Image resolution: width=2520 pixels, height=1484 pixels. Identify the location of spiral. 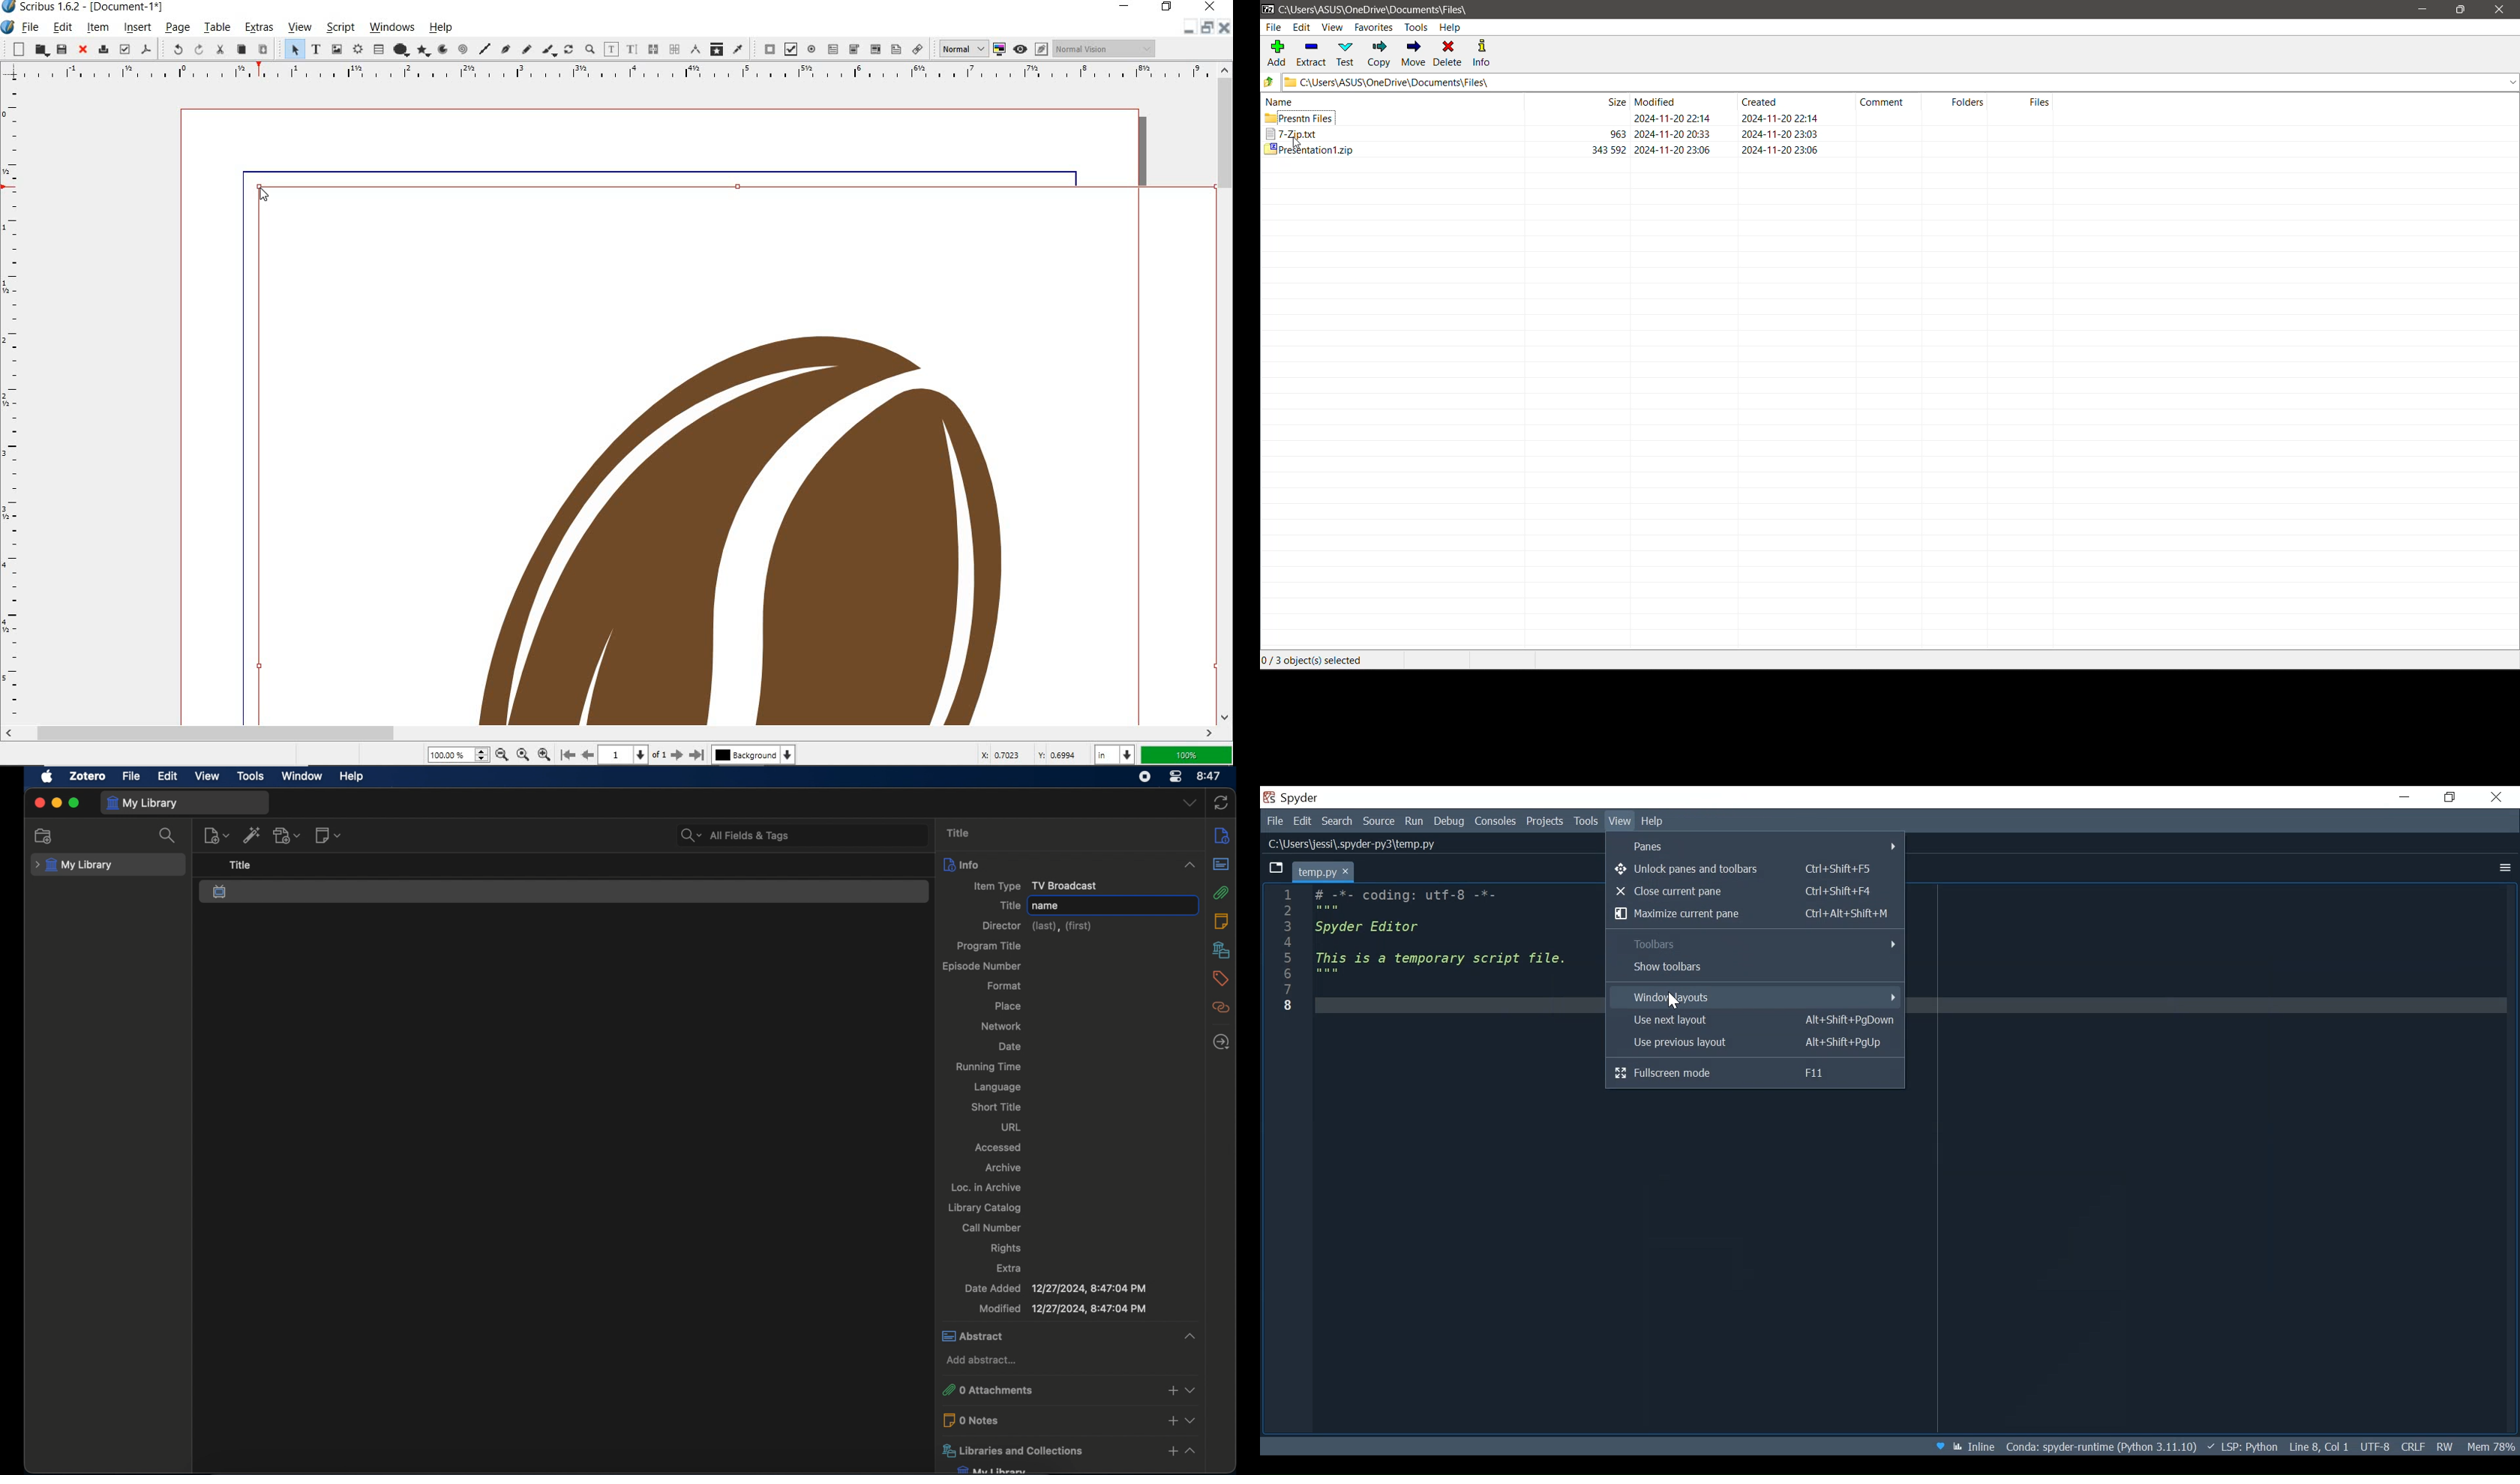
(464, 49).